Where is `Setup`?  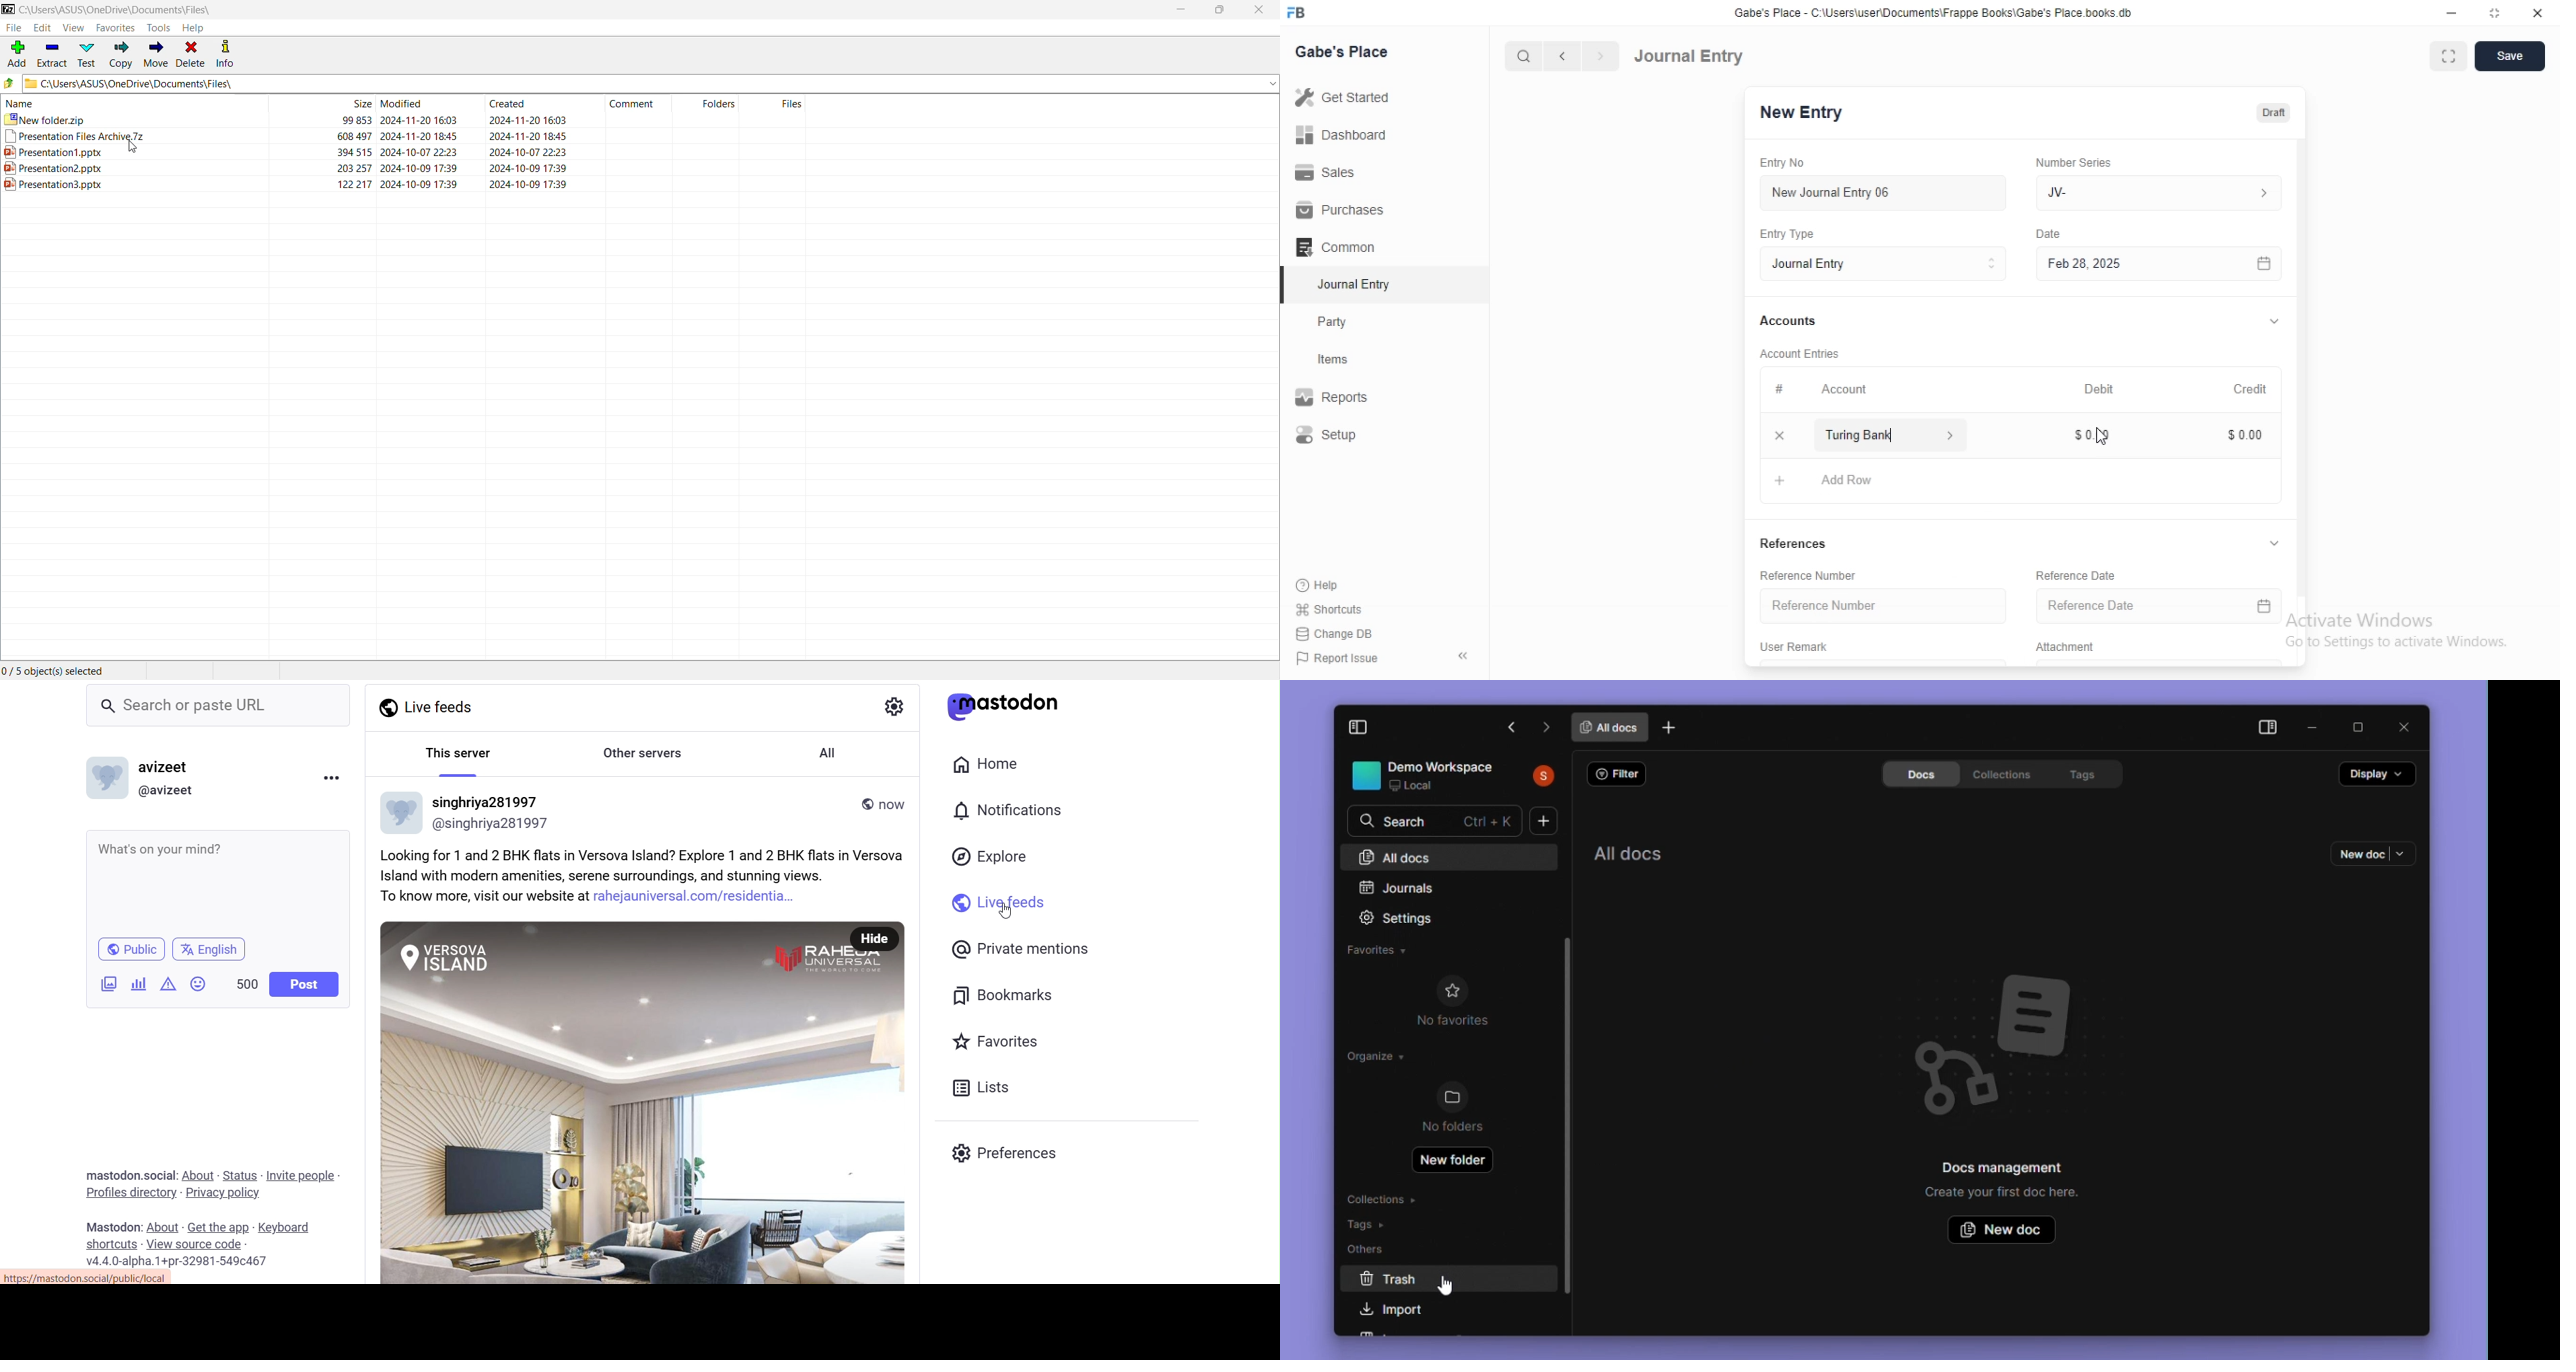 Setup is located at coordinates (1346, 436).